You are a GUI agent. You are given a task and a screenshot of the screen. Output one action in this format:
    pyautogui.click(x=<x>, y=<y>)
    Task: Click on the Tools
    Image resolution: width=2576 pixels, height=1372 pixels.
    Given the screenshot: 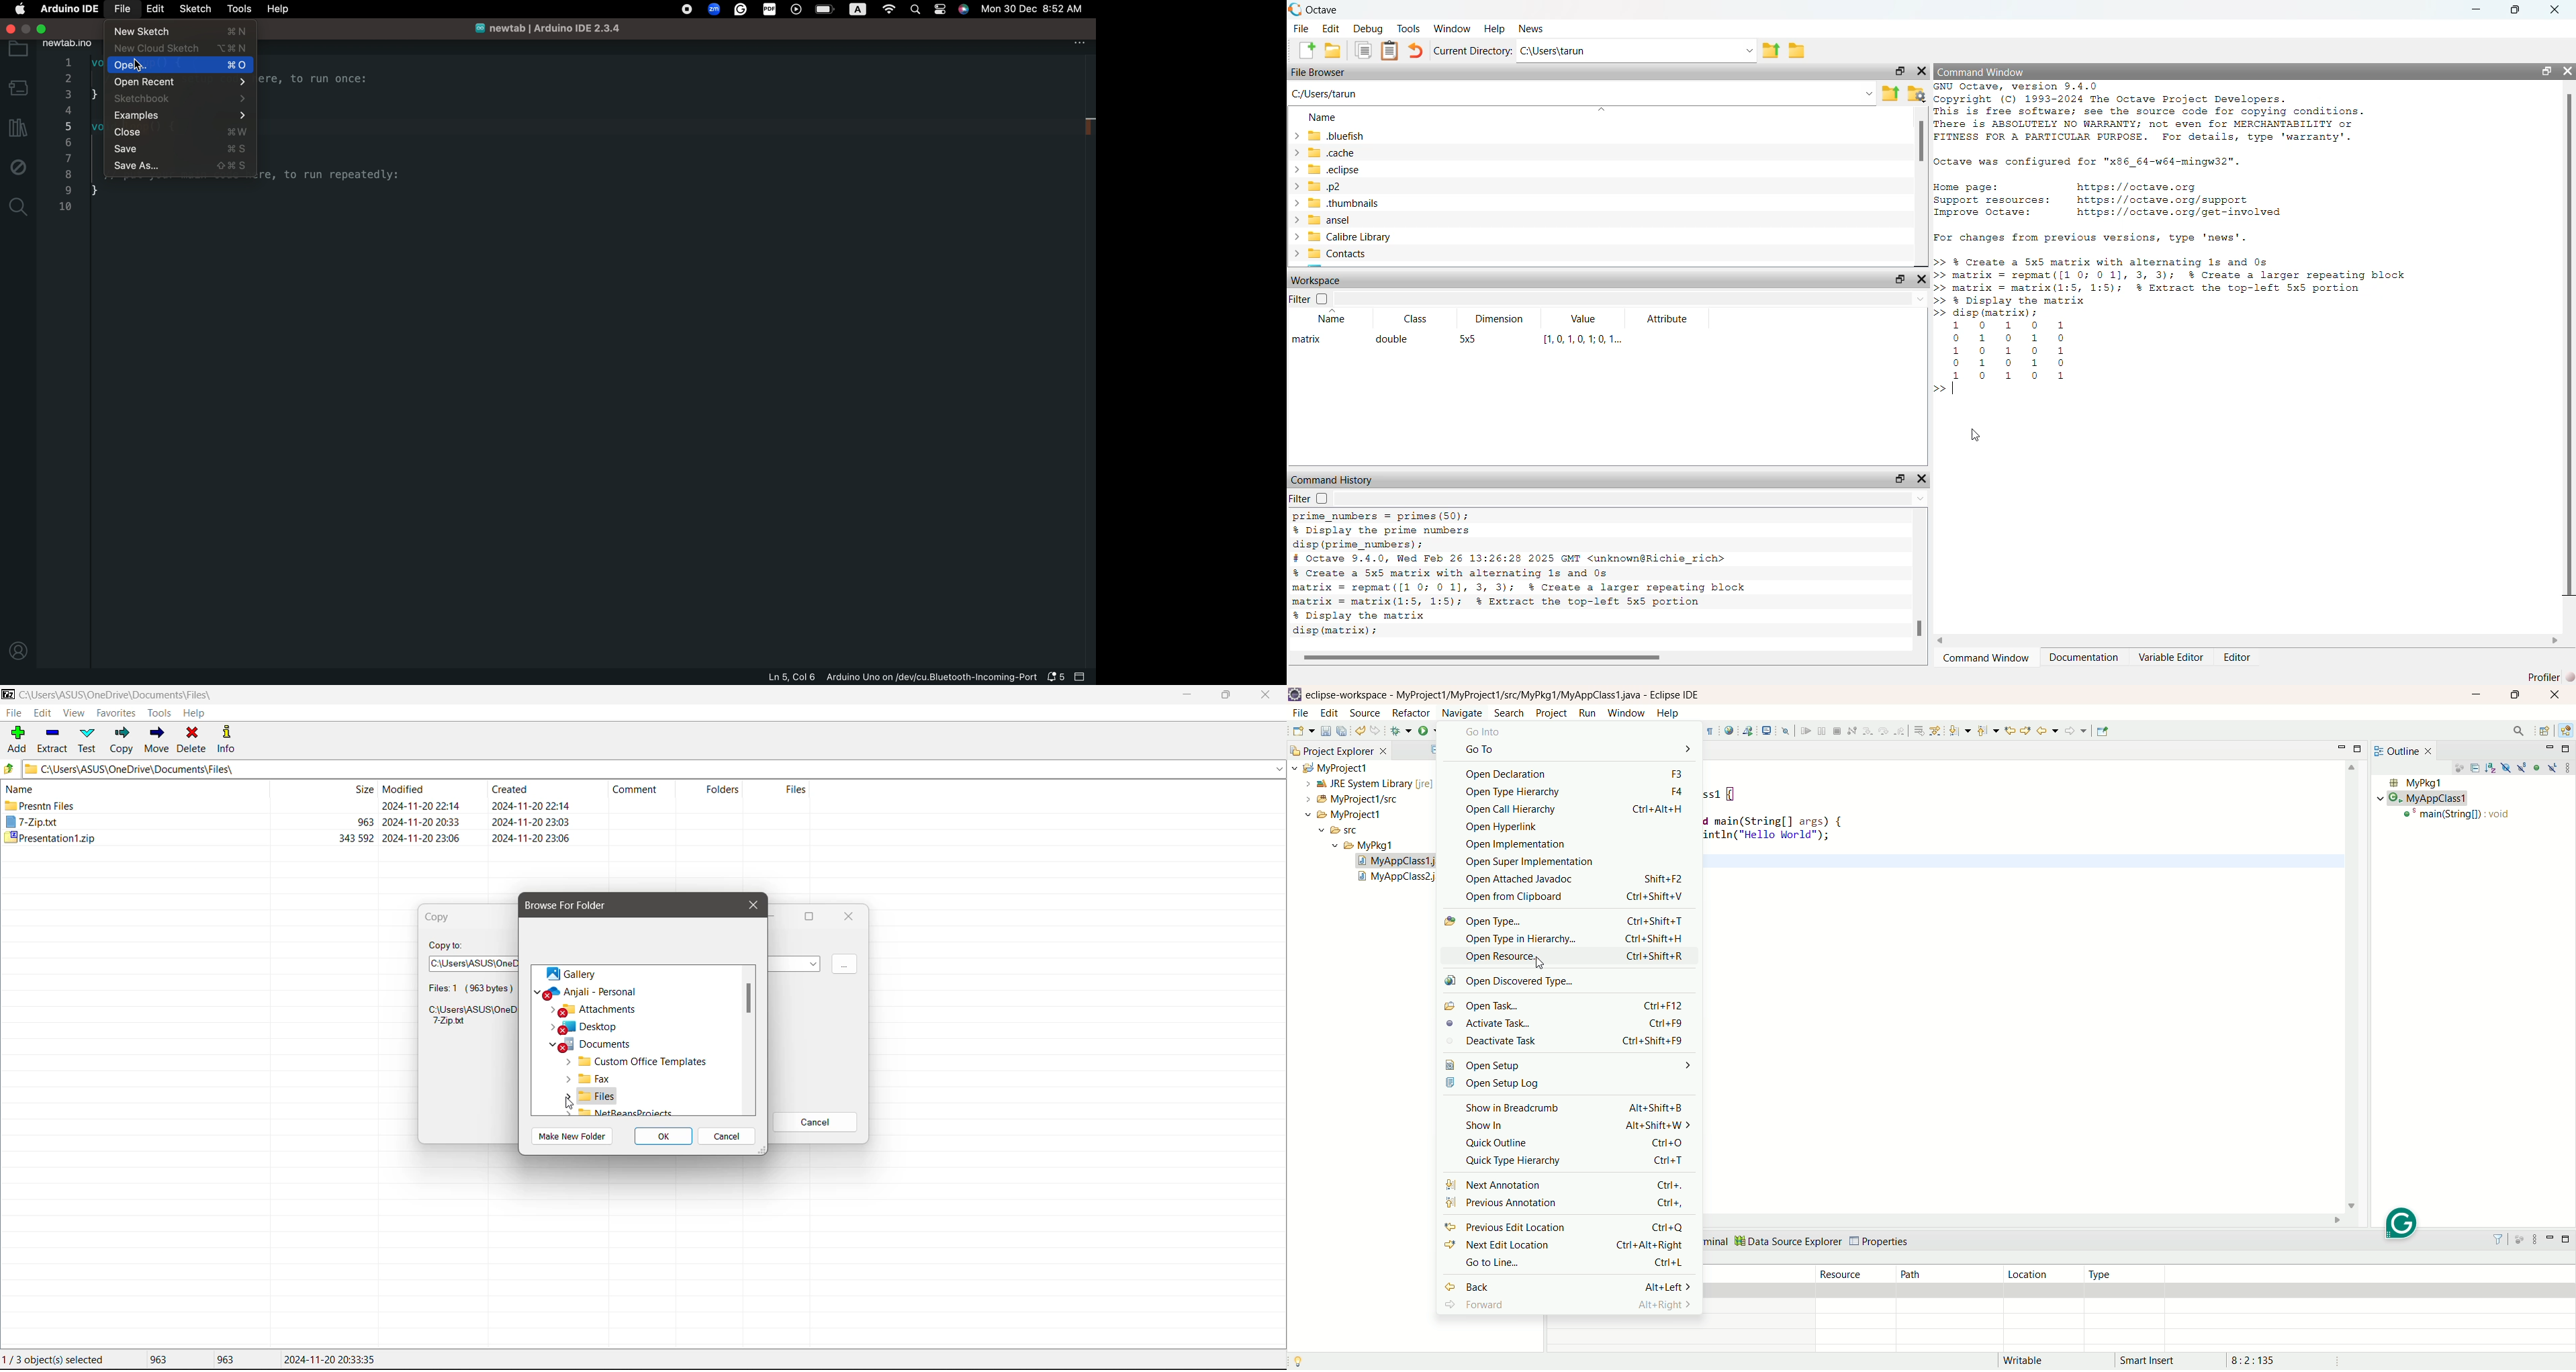 What is the action you would take?
    pyautogui.click(x=158, y=713)
    